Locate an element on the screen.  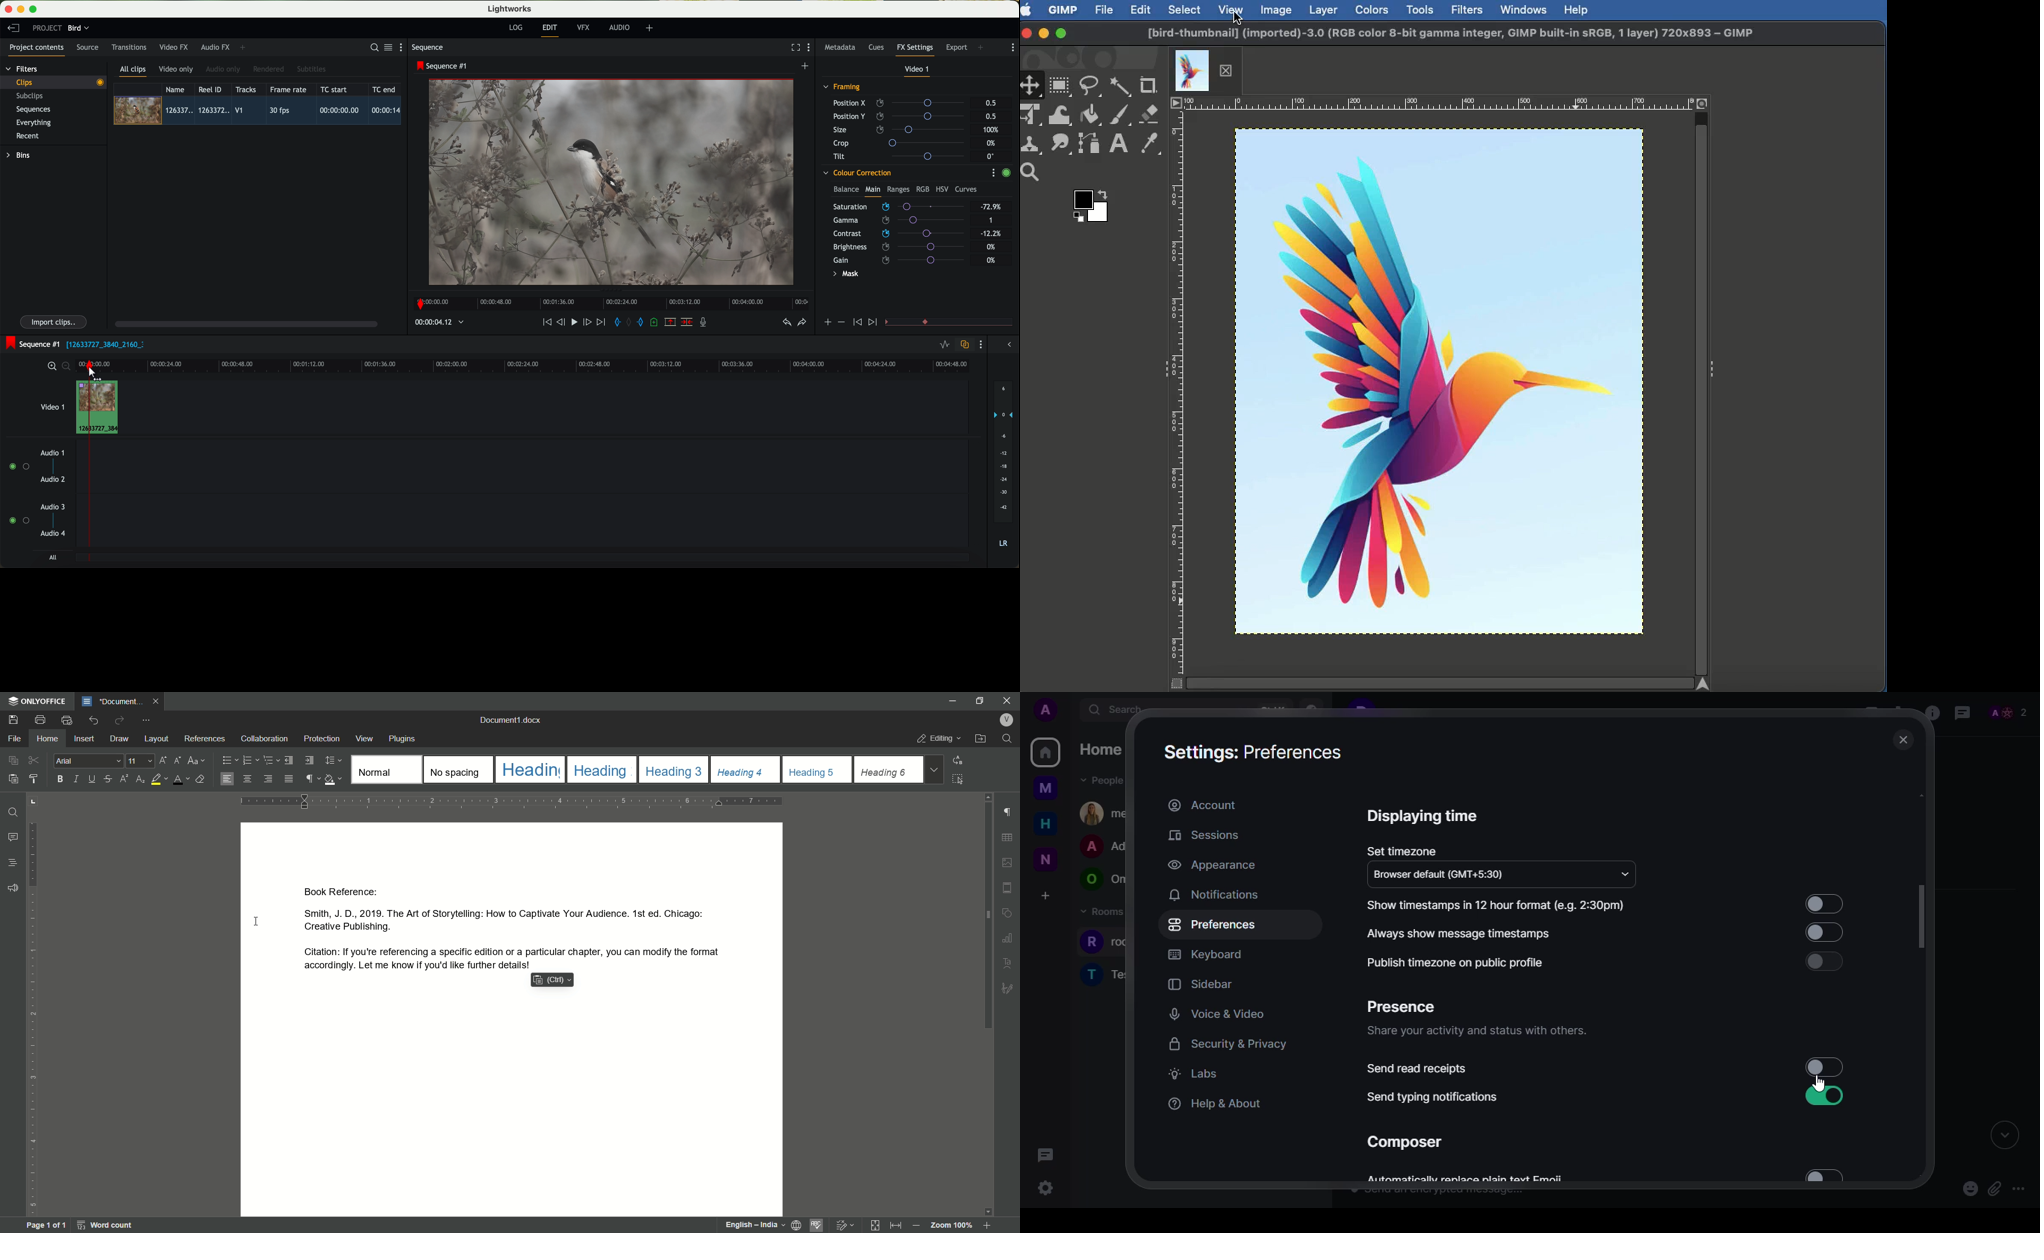
fx settings is located at coordinates (915, 50).